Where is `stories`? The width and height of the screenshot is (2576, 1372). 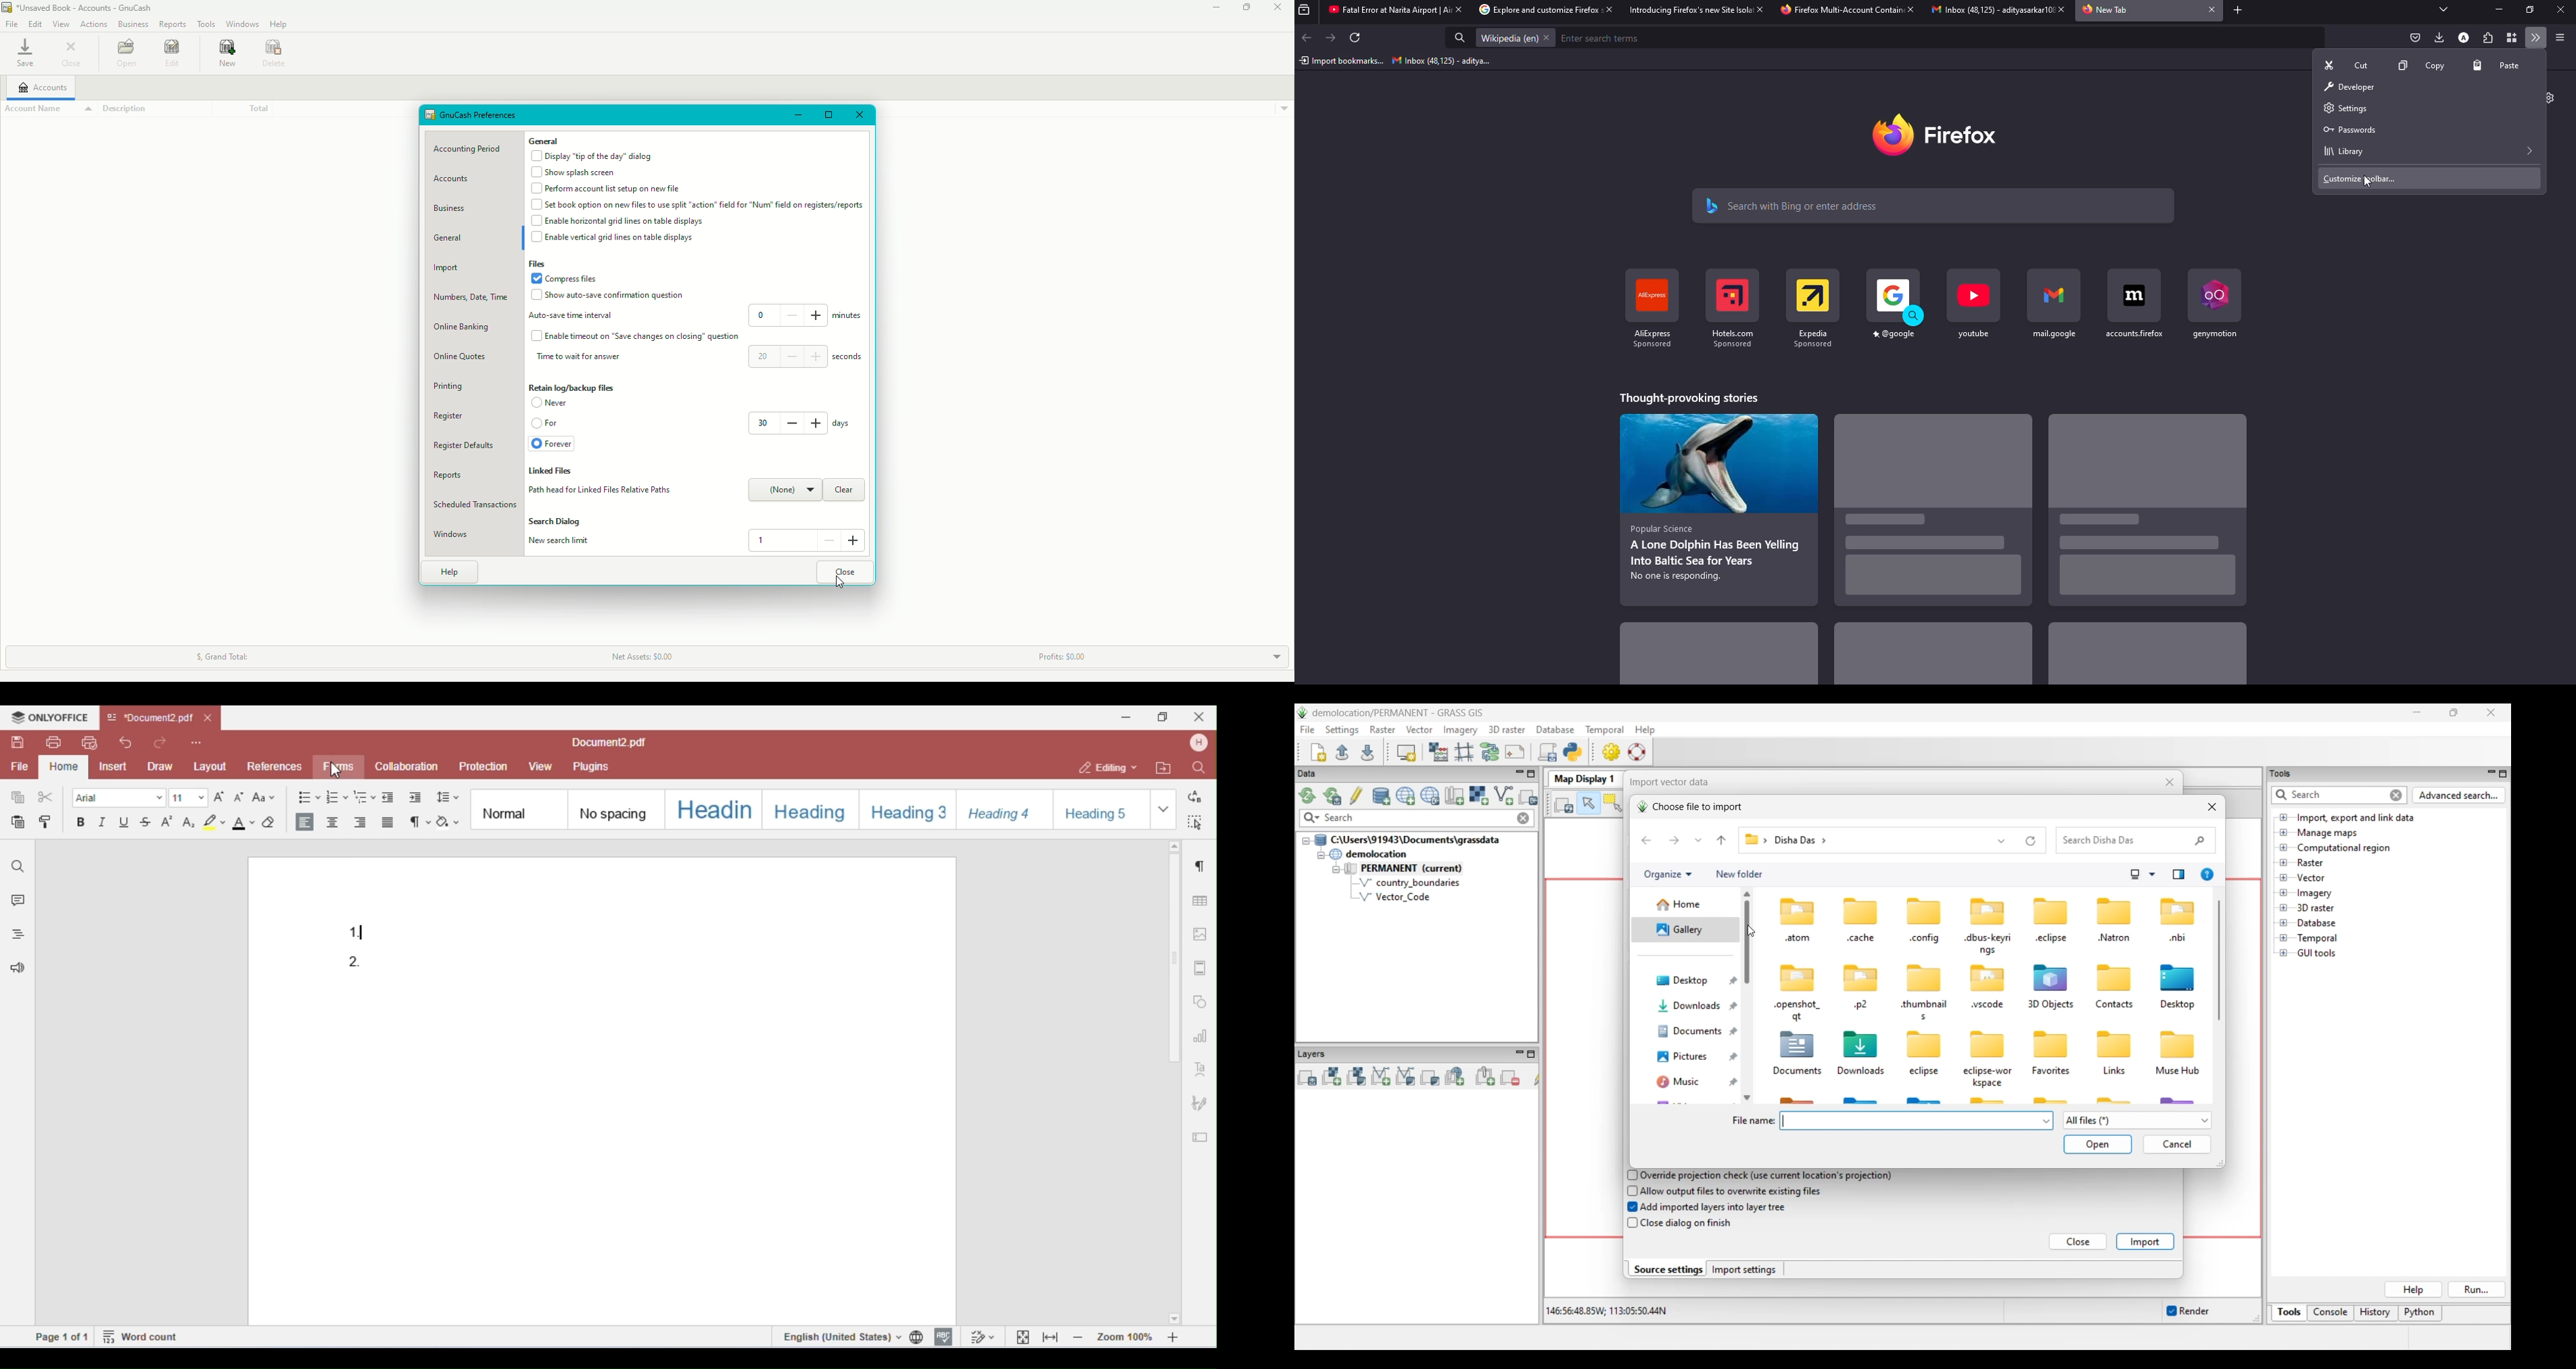
stories is located at coordinates (2146, 656).